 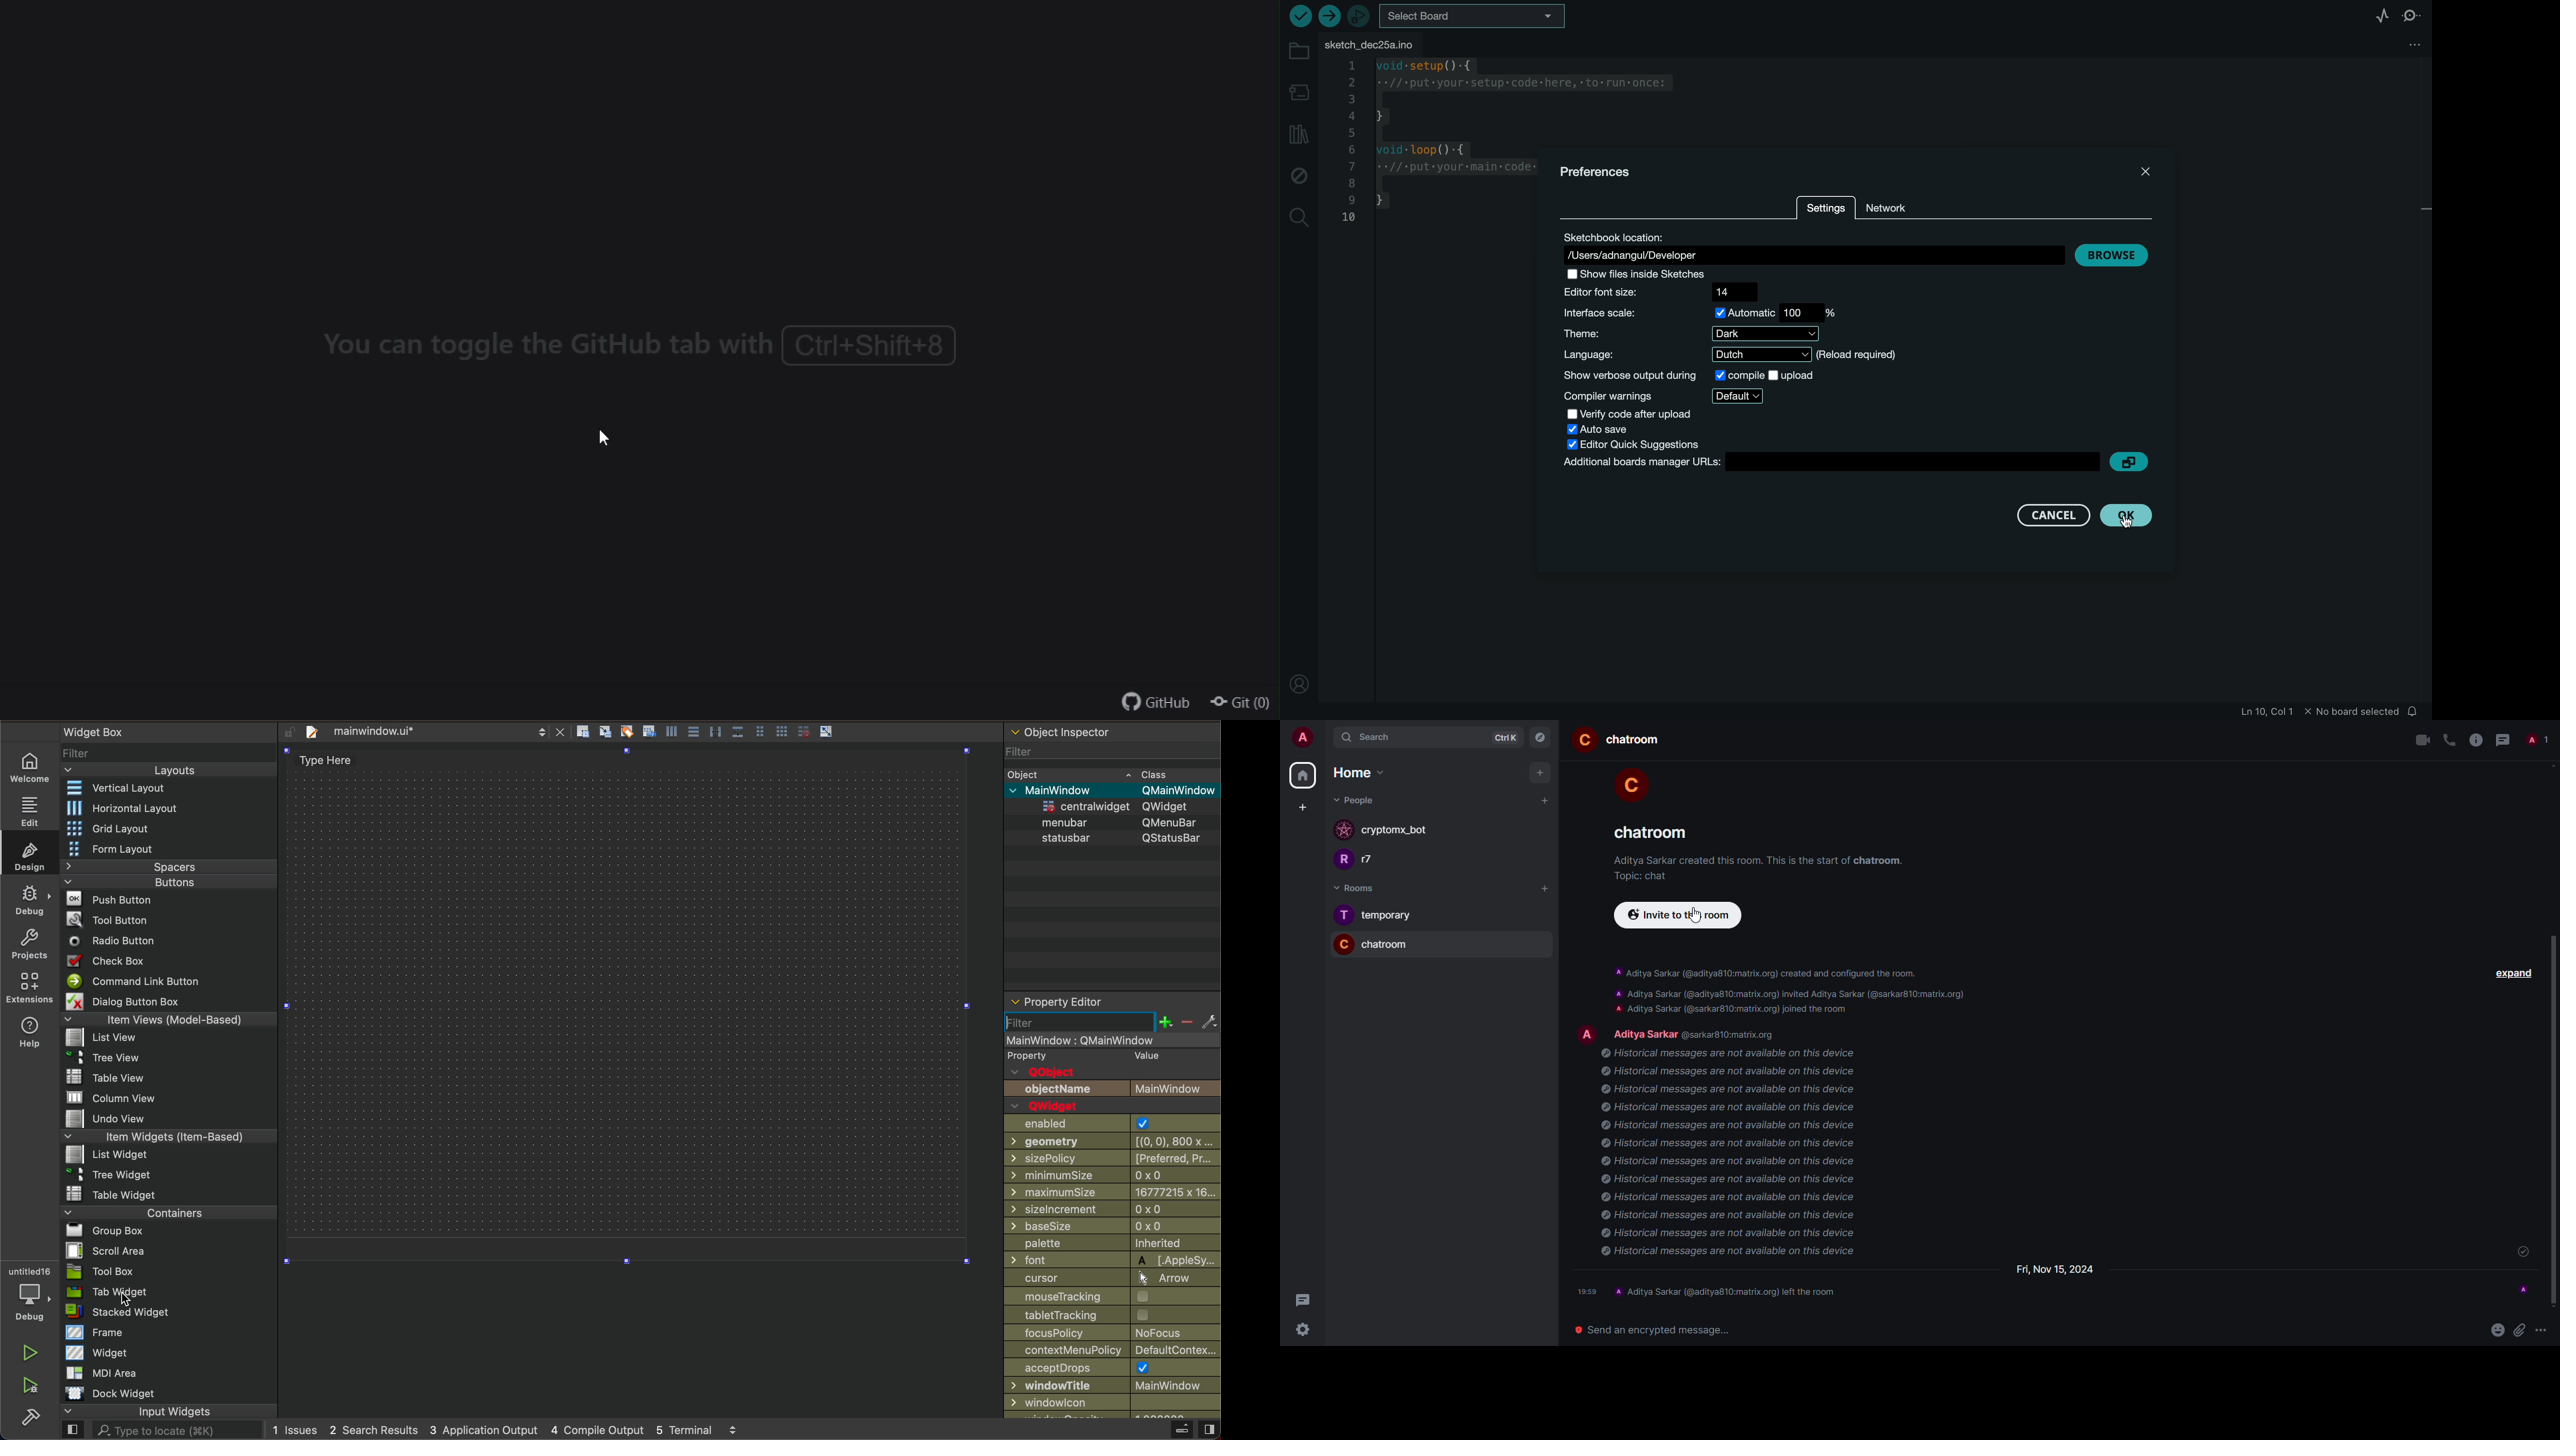 What do you see at coordinates (1110, 1063) in the screenshot?
I see `qobject` at bounding box center [1110, 1063].